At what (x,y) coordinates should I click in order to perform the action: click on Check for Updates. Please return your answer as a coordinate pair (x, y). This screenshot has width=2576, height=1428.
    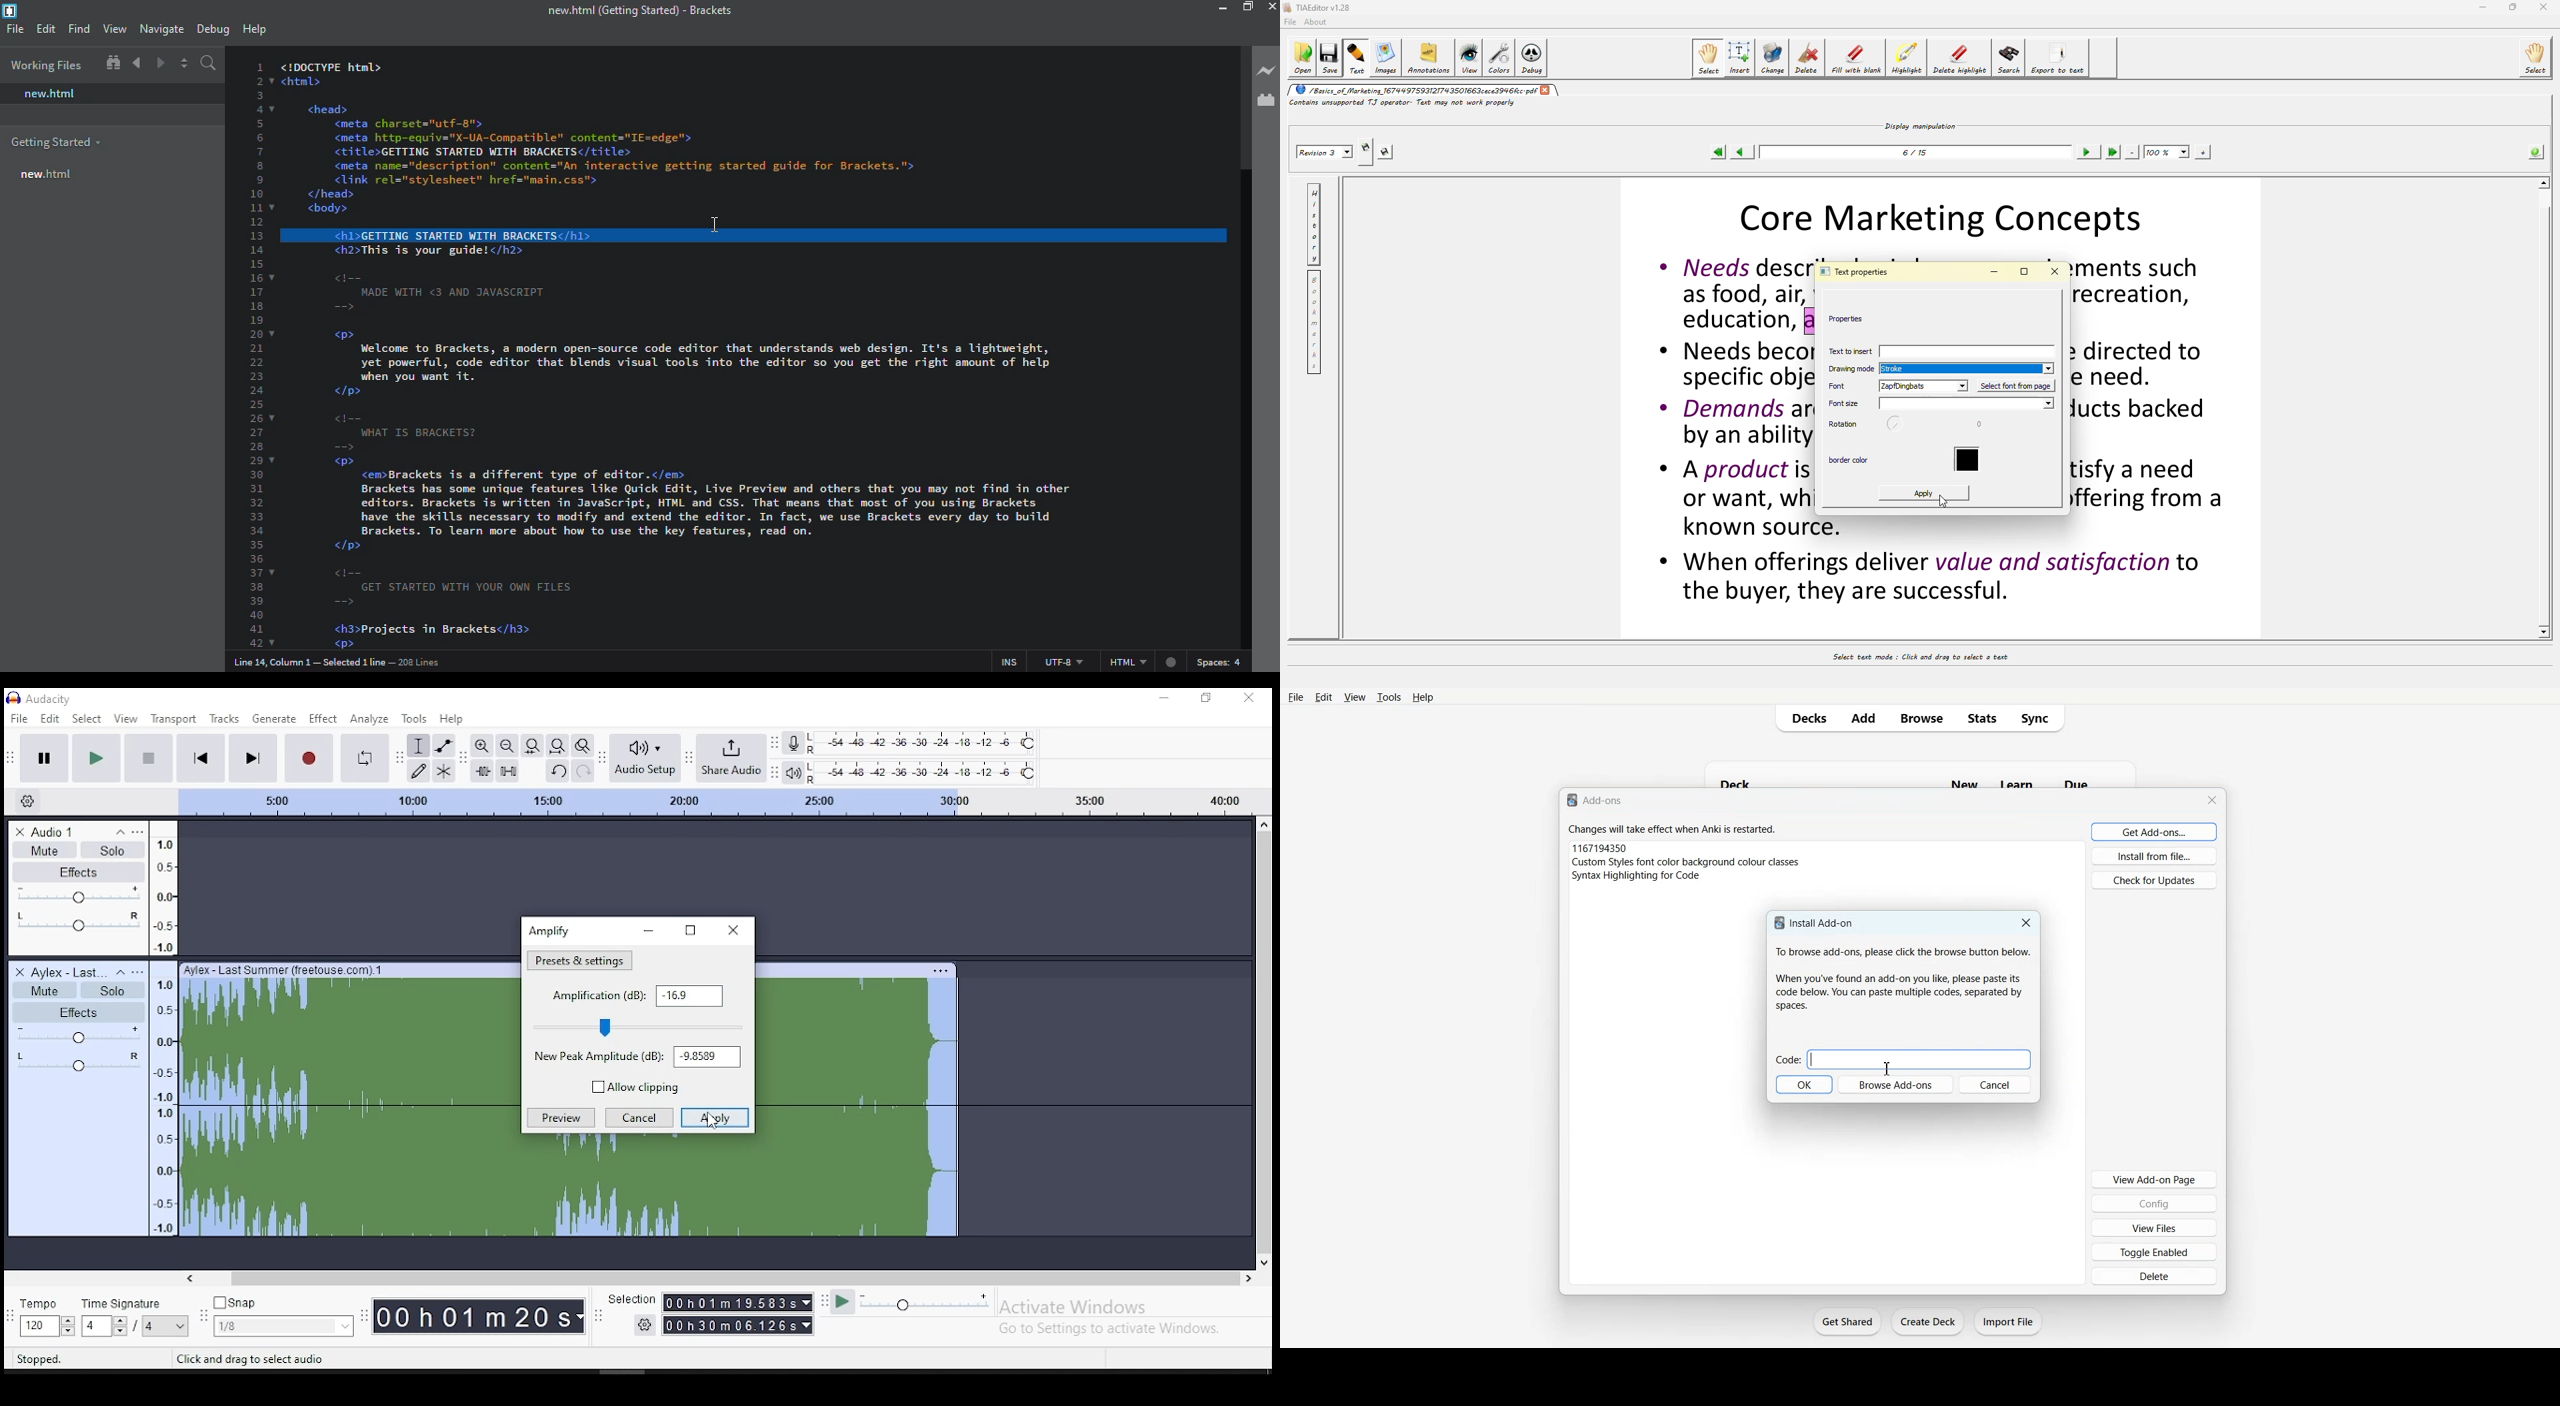
    Looking at the image, I should click on (2153, 880).